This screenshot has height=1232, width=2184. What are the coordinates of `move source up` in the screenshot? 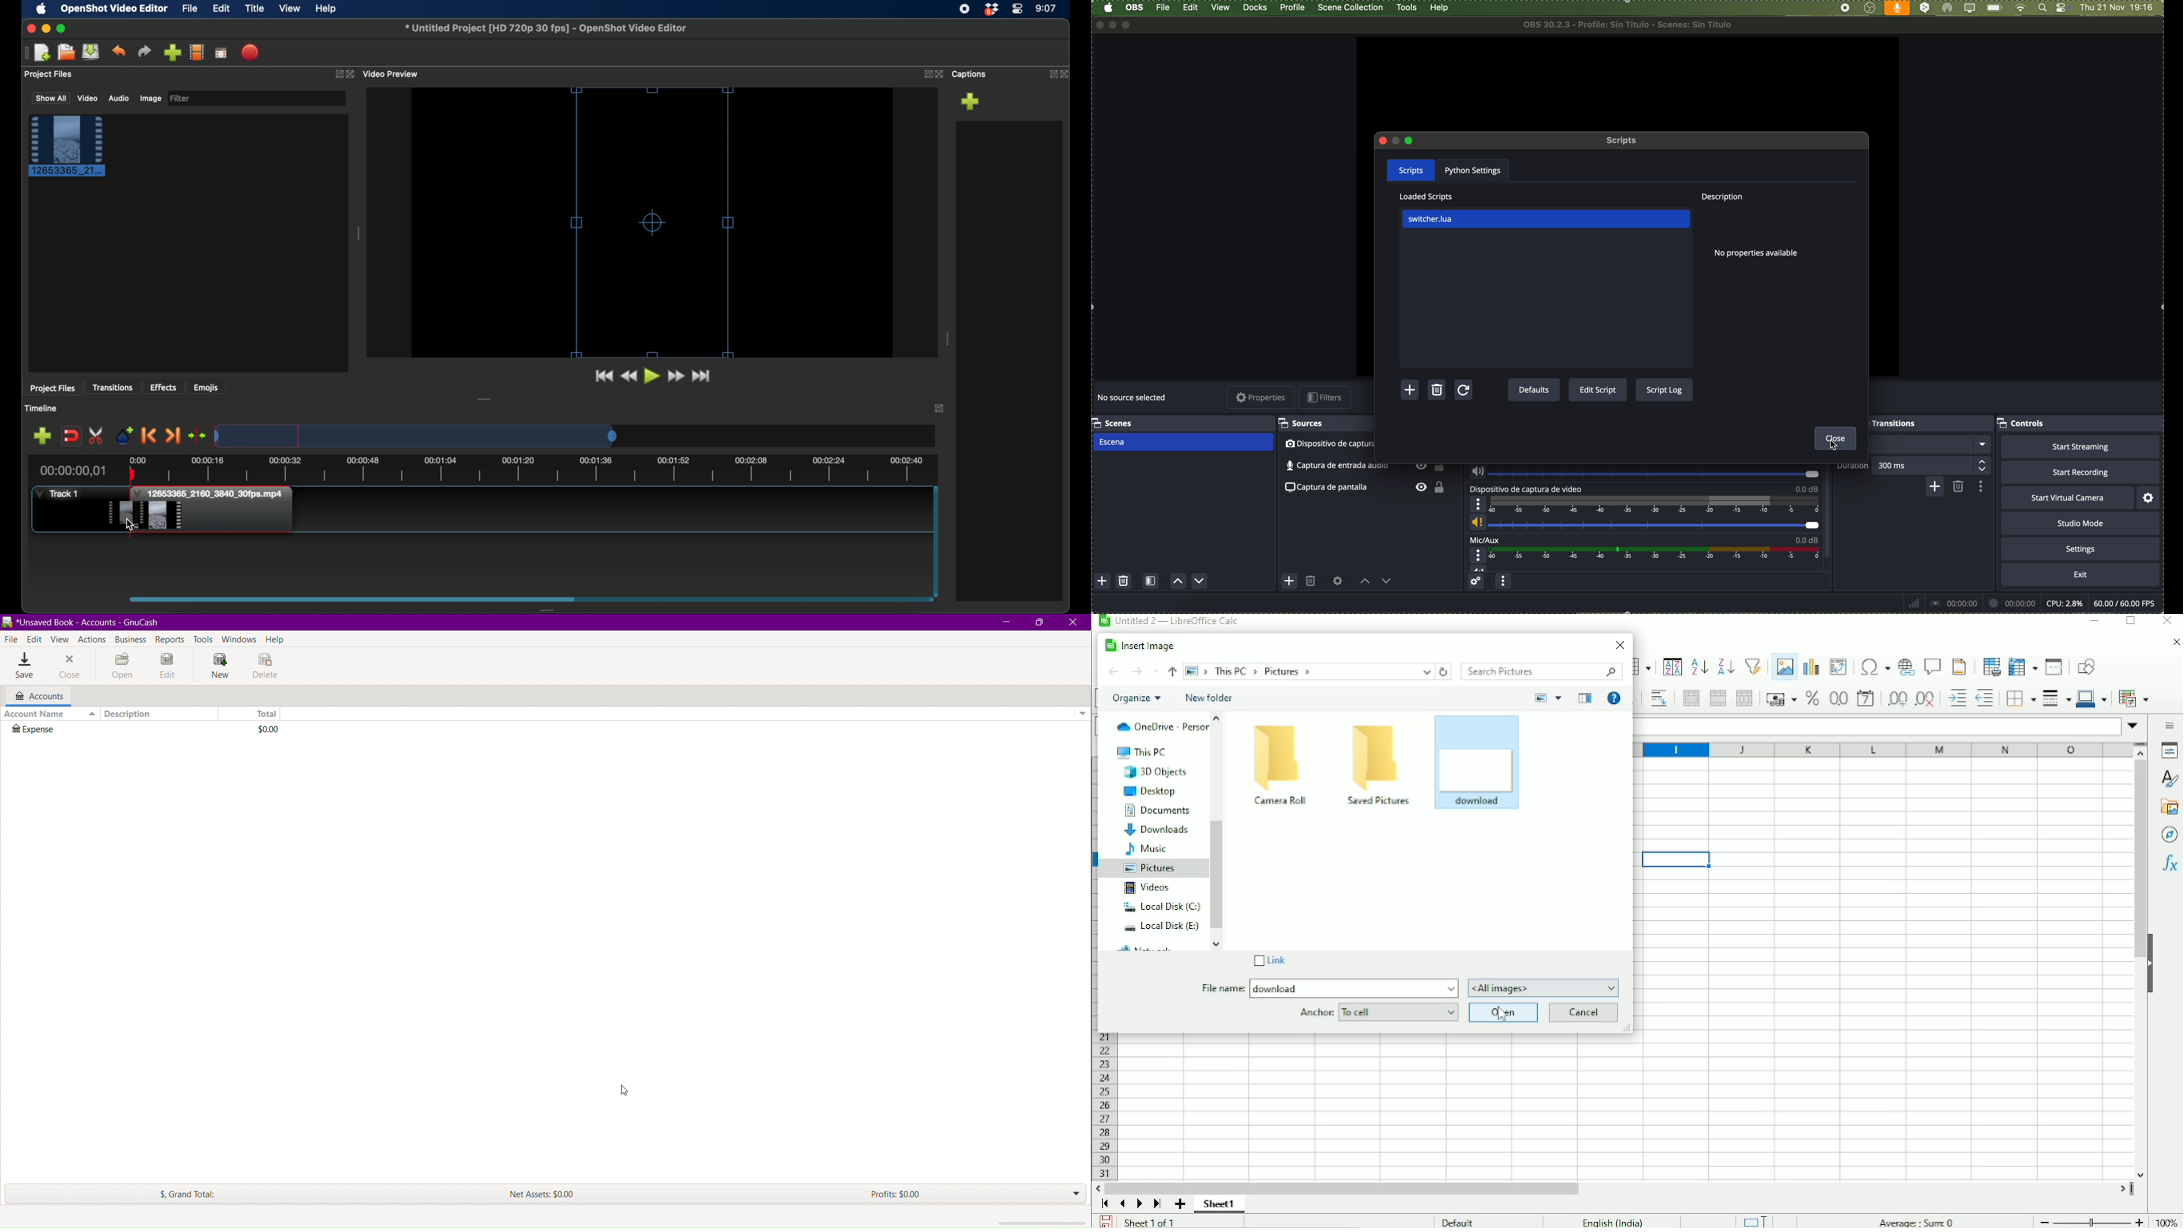 It's located at (1365, 582).